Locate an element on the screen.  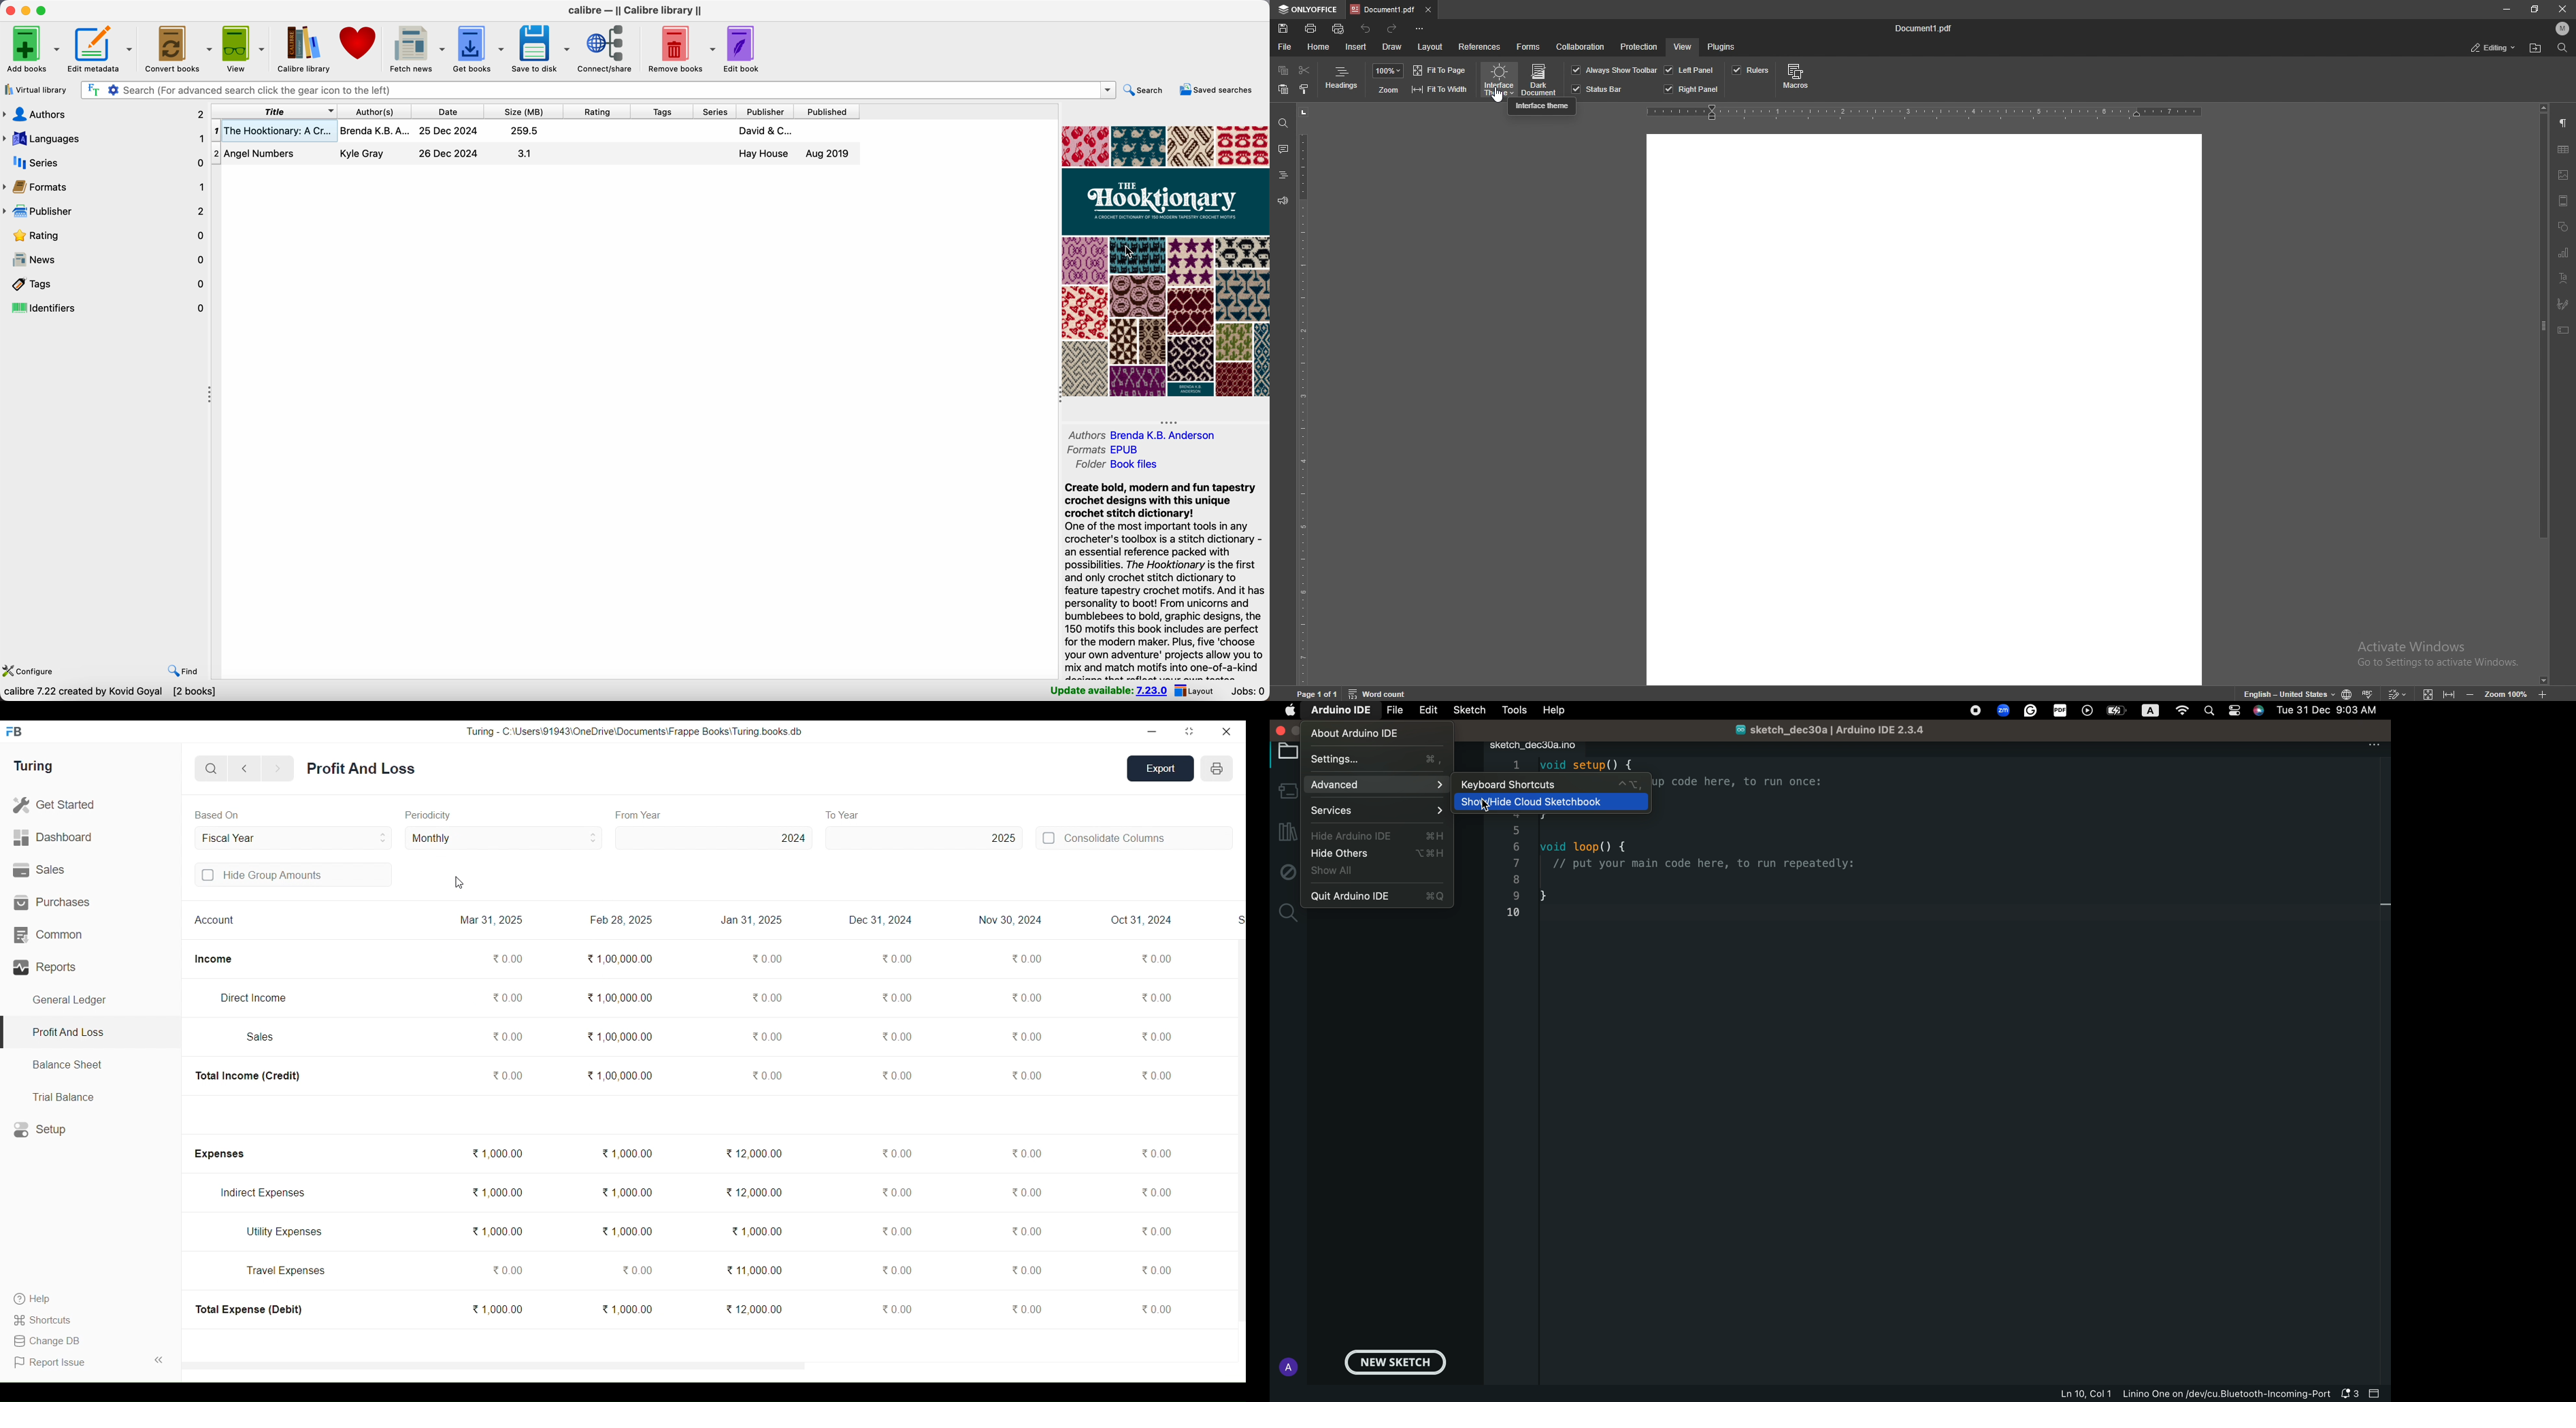
0.00 is located at coordinates (1157, 1231).